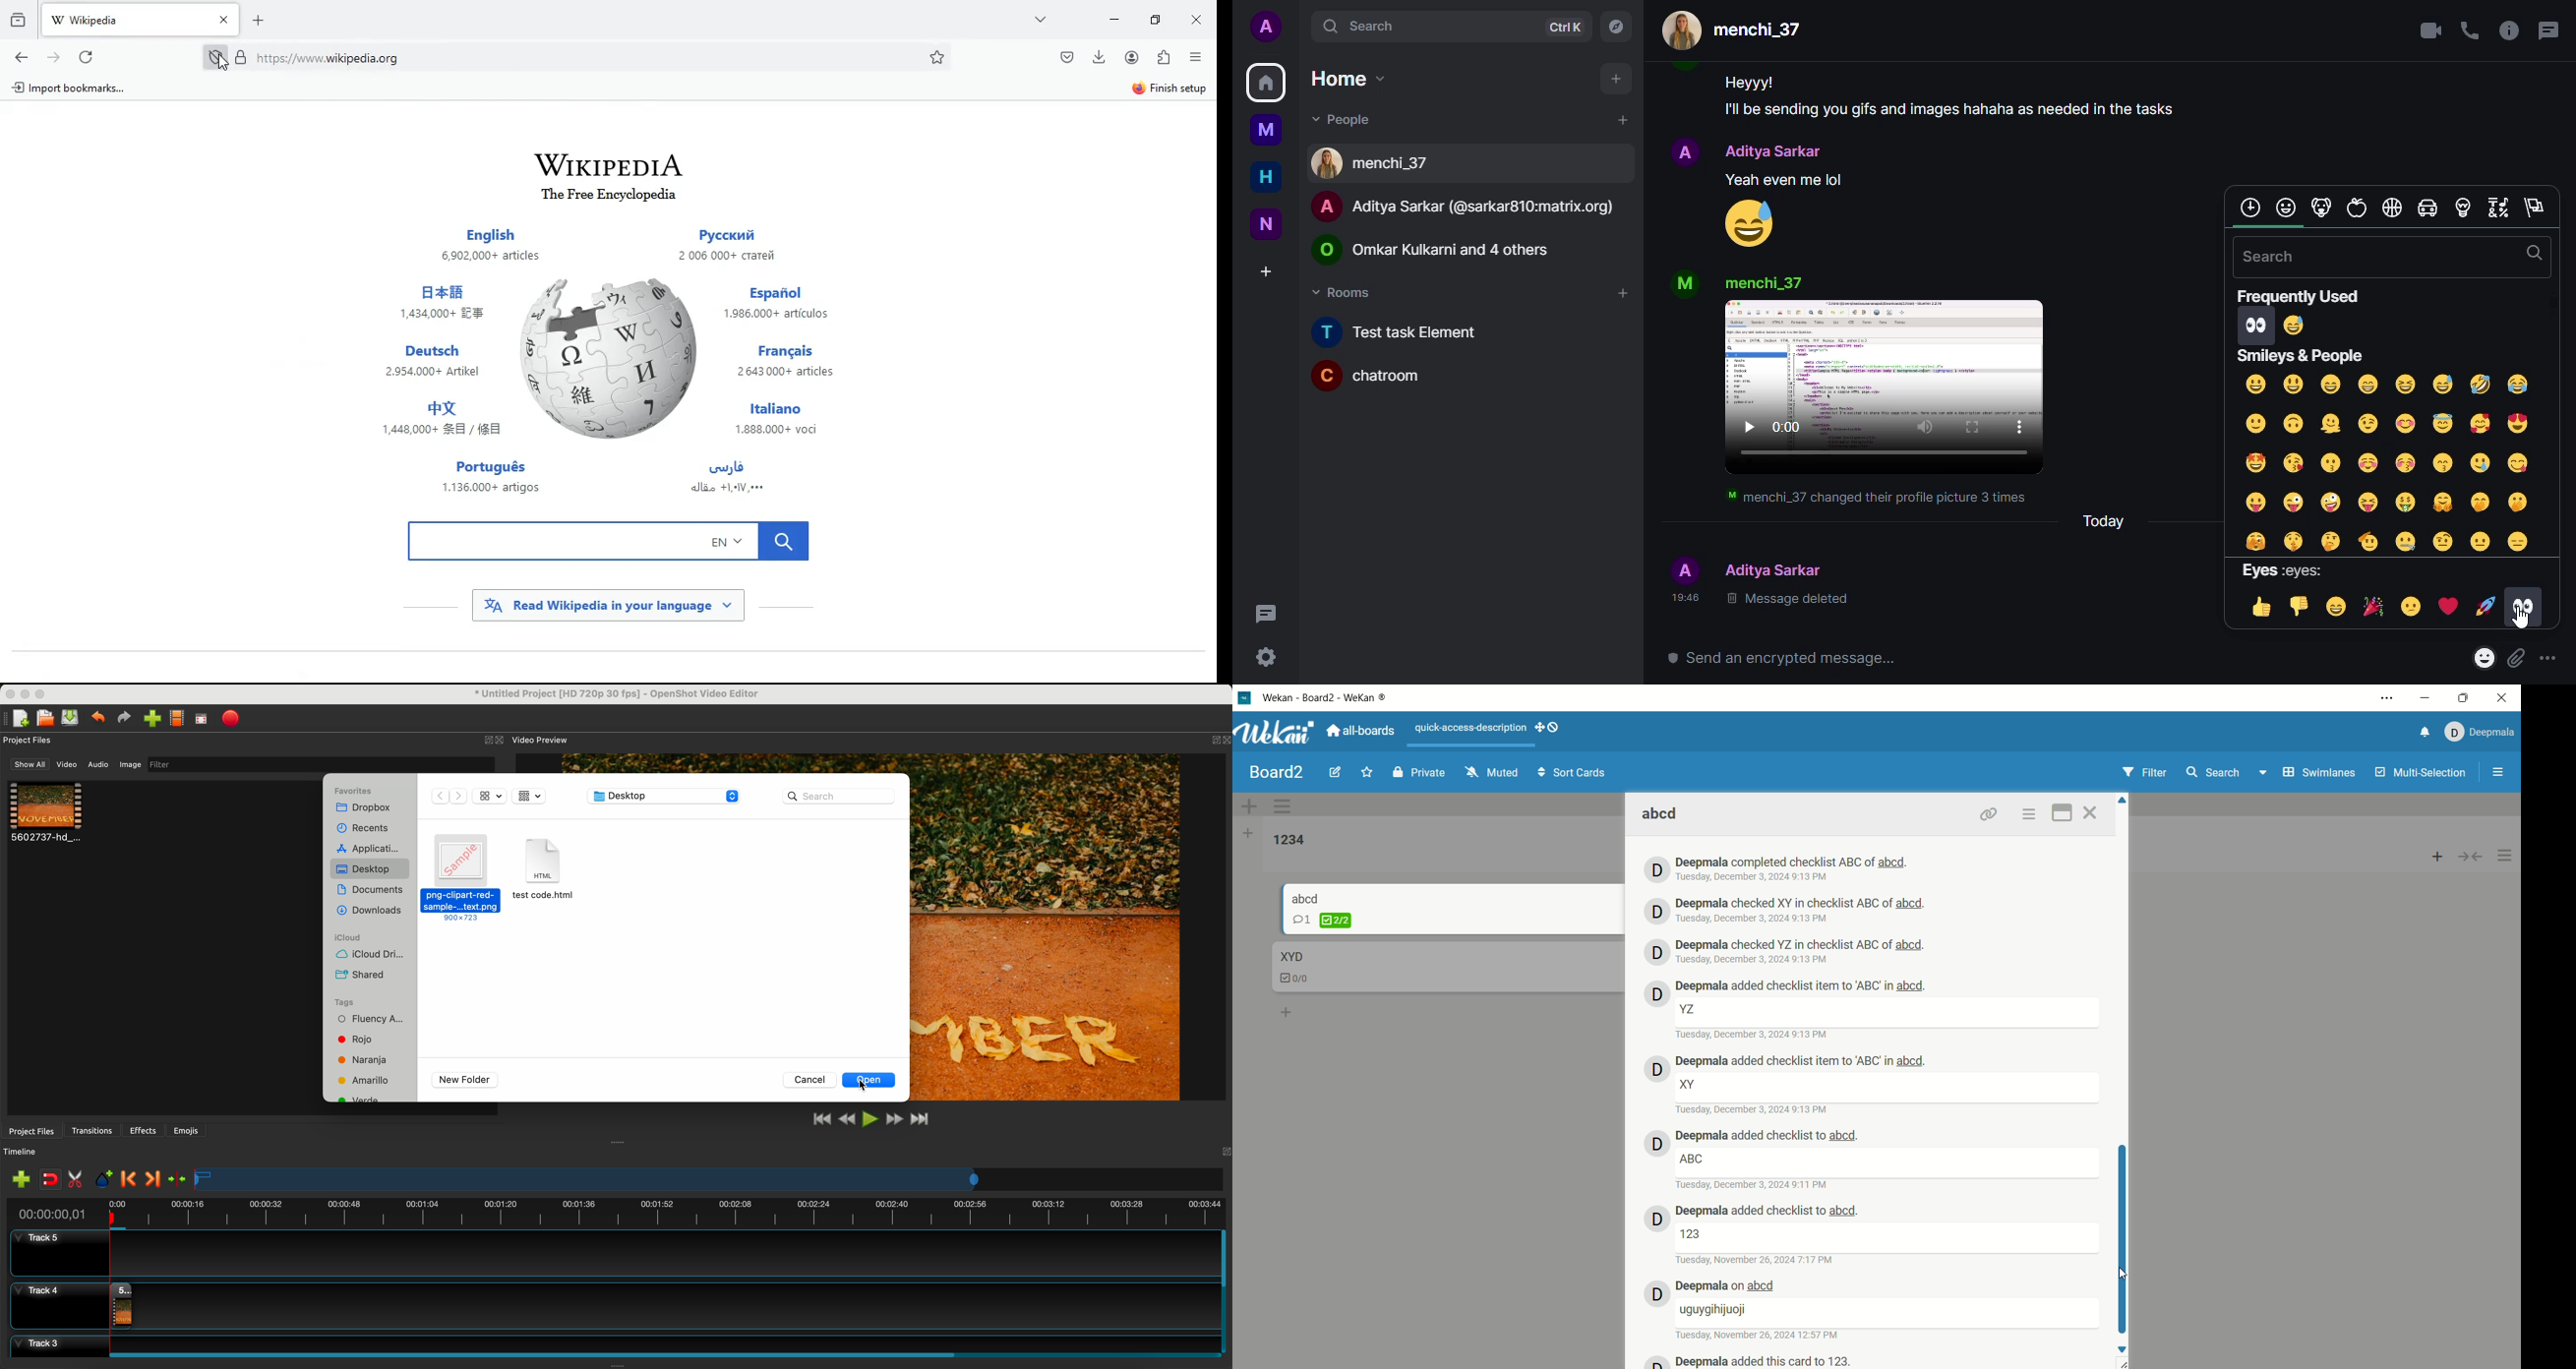 The width and height of the screenshot is (2576, 1372). What do you see at coordinates (2477, 732) in the screenshot?
I see `account` at bounding box center [2477, 732].